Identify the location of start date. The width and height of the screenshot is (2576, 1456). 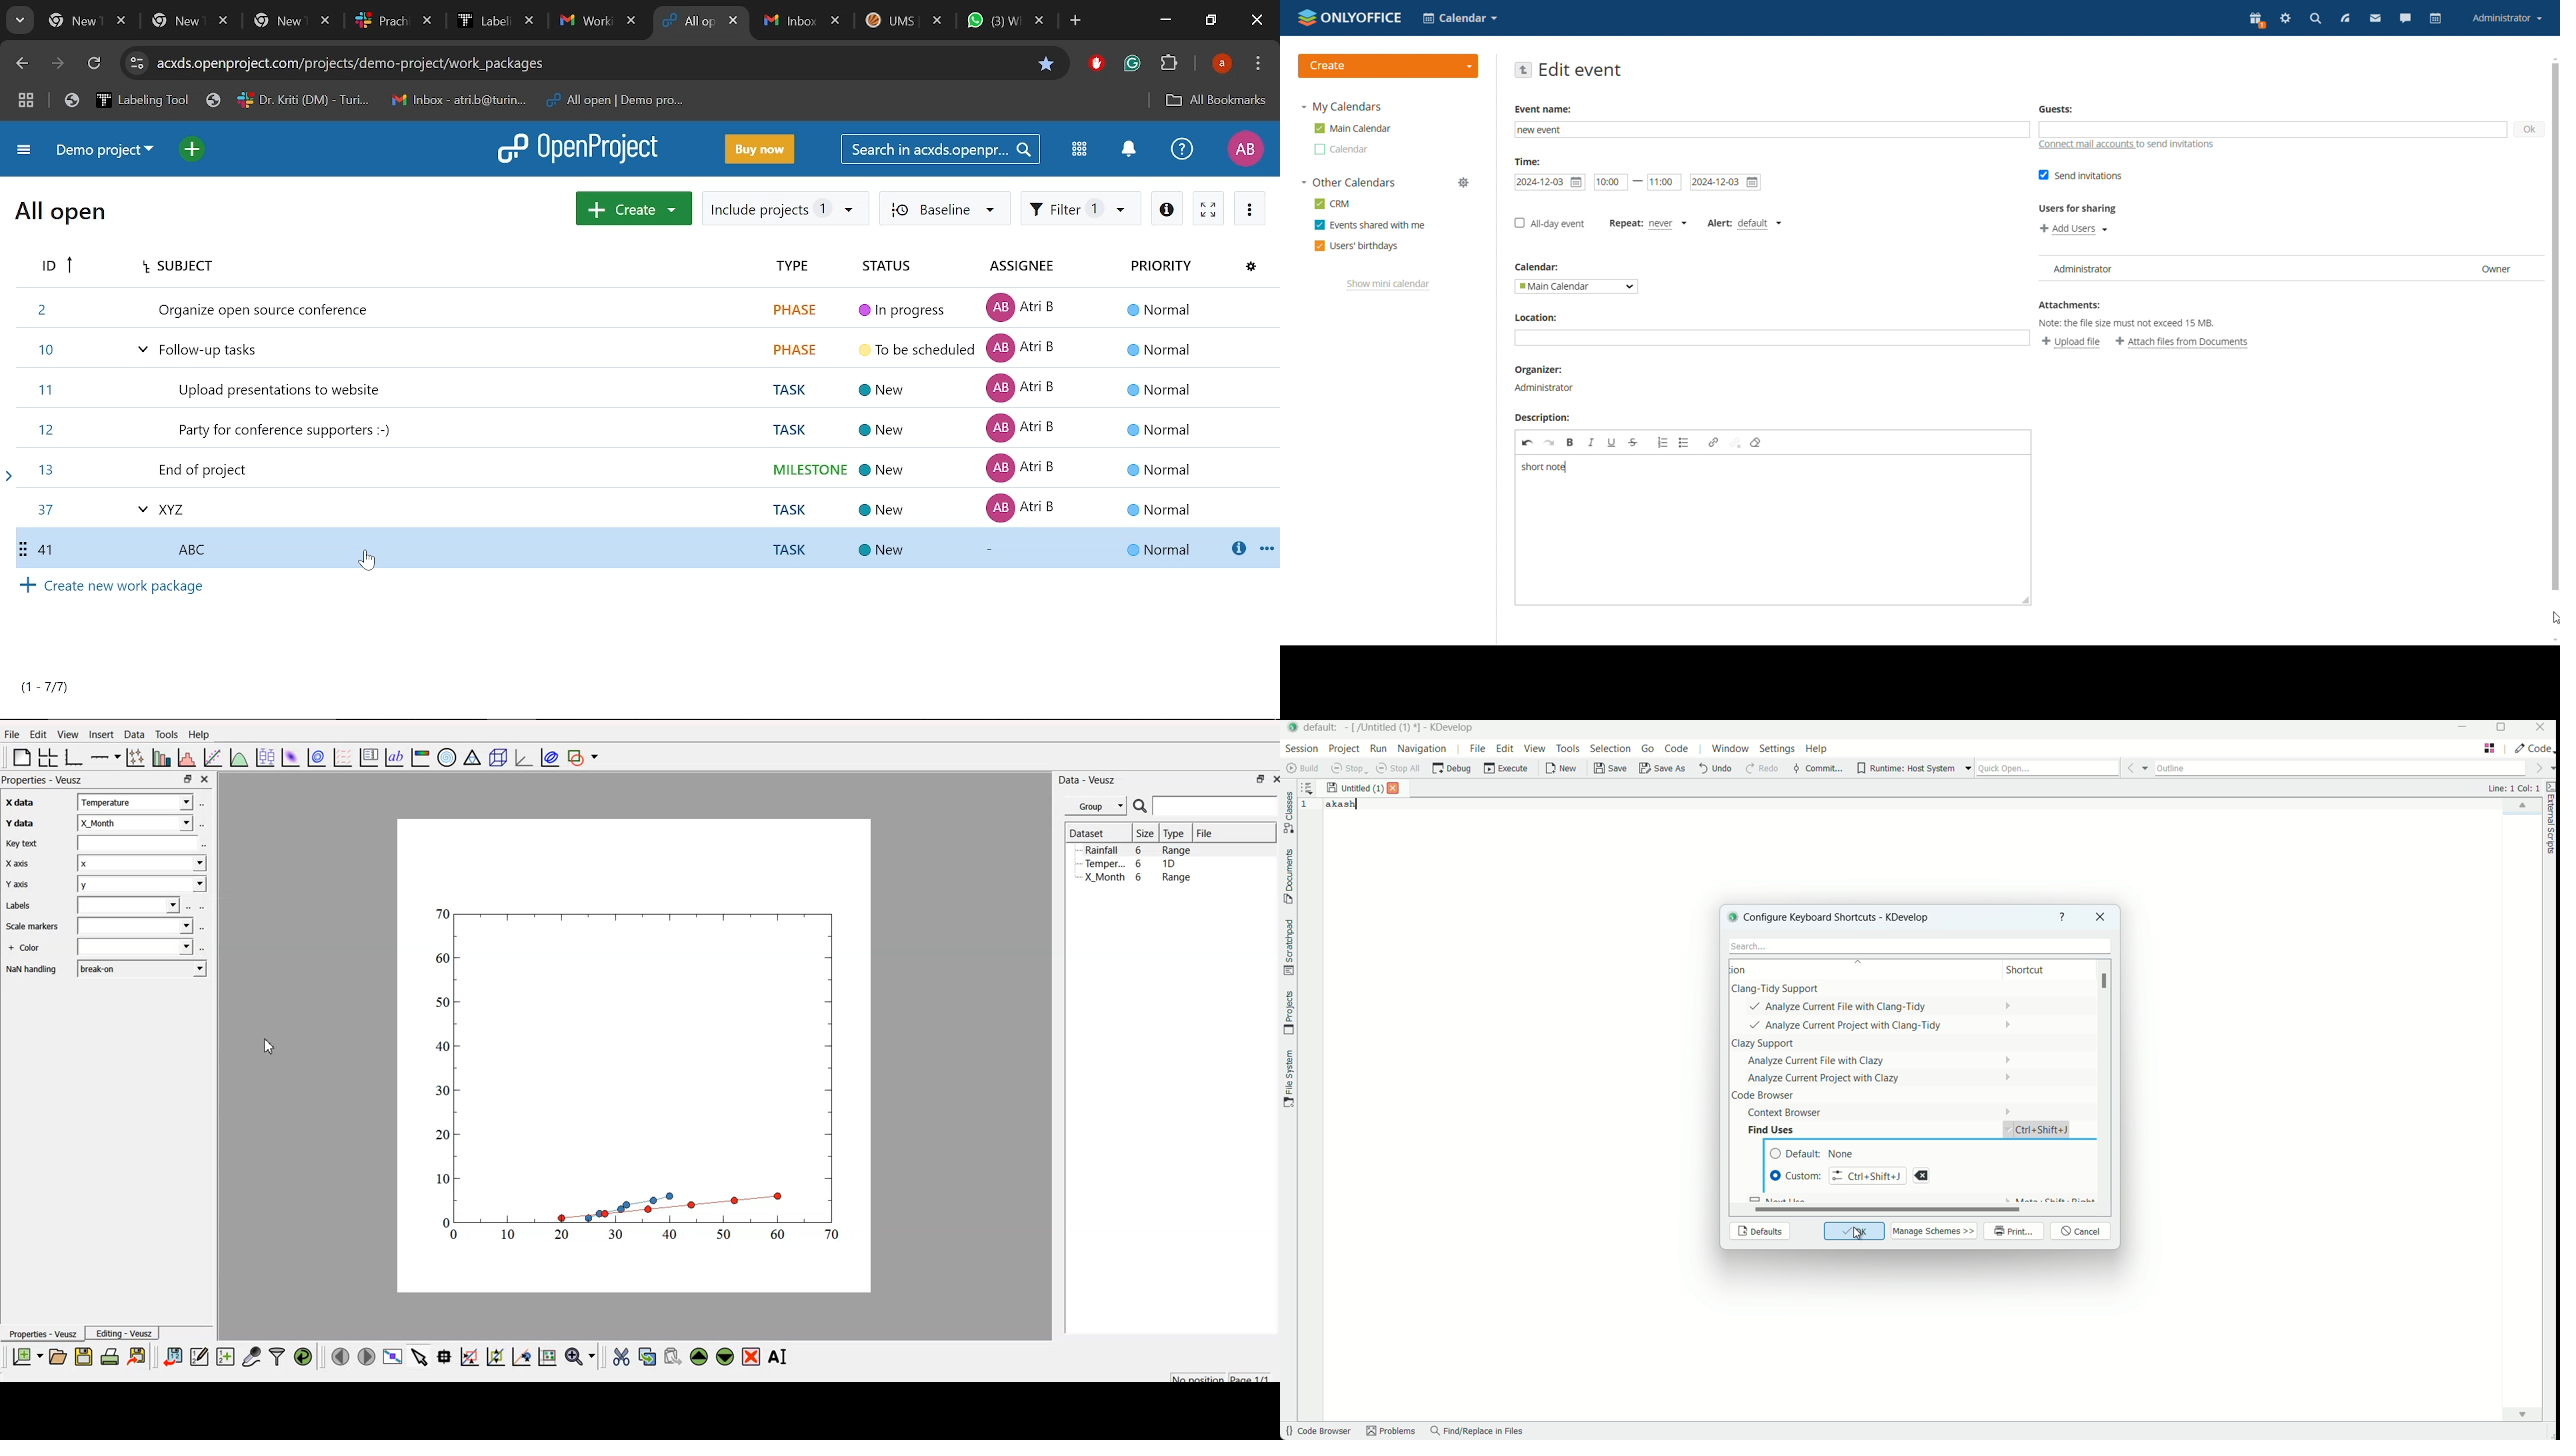
(1610, 183).